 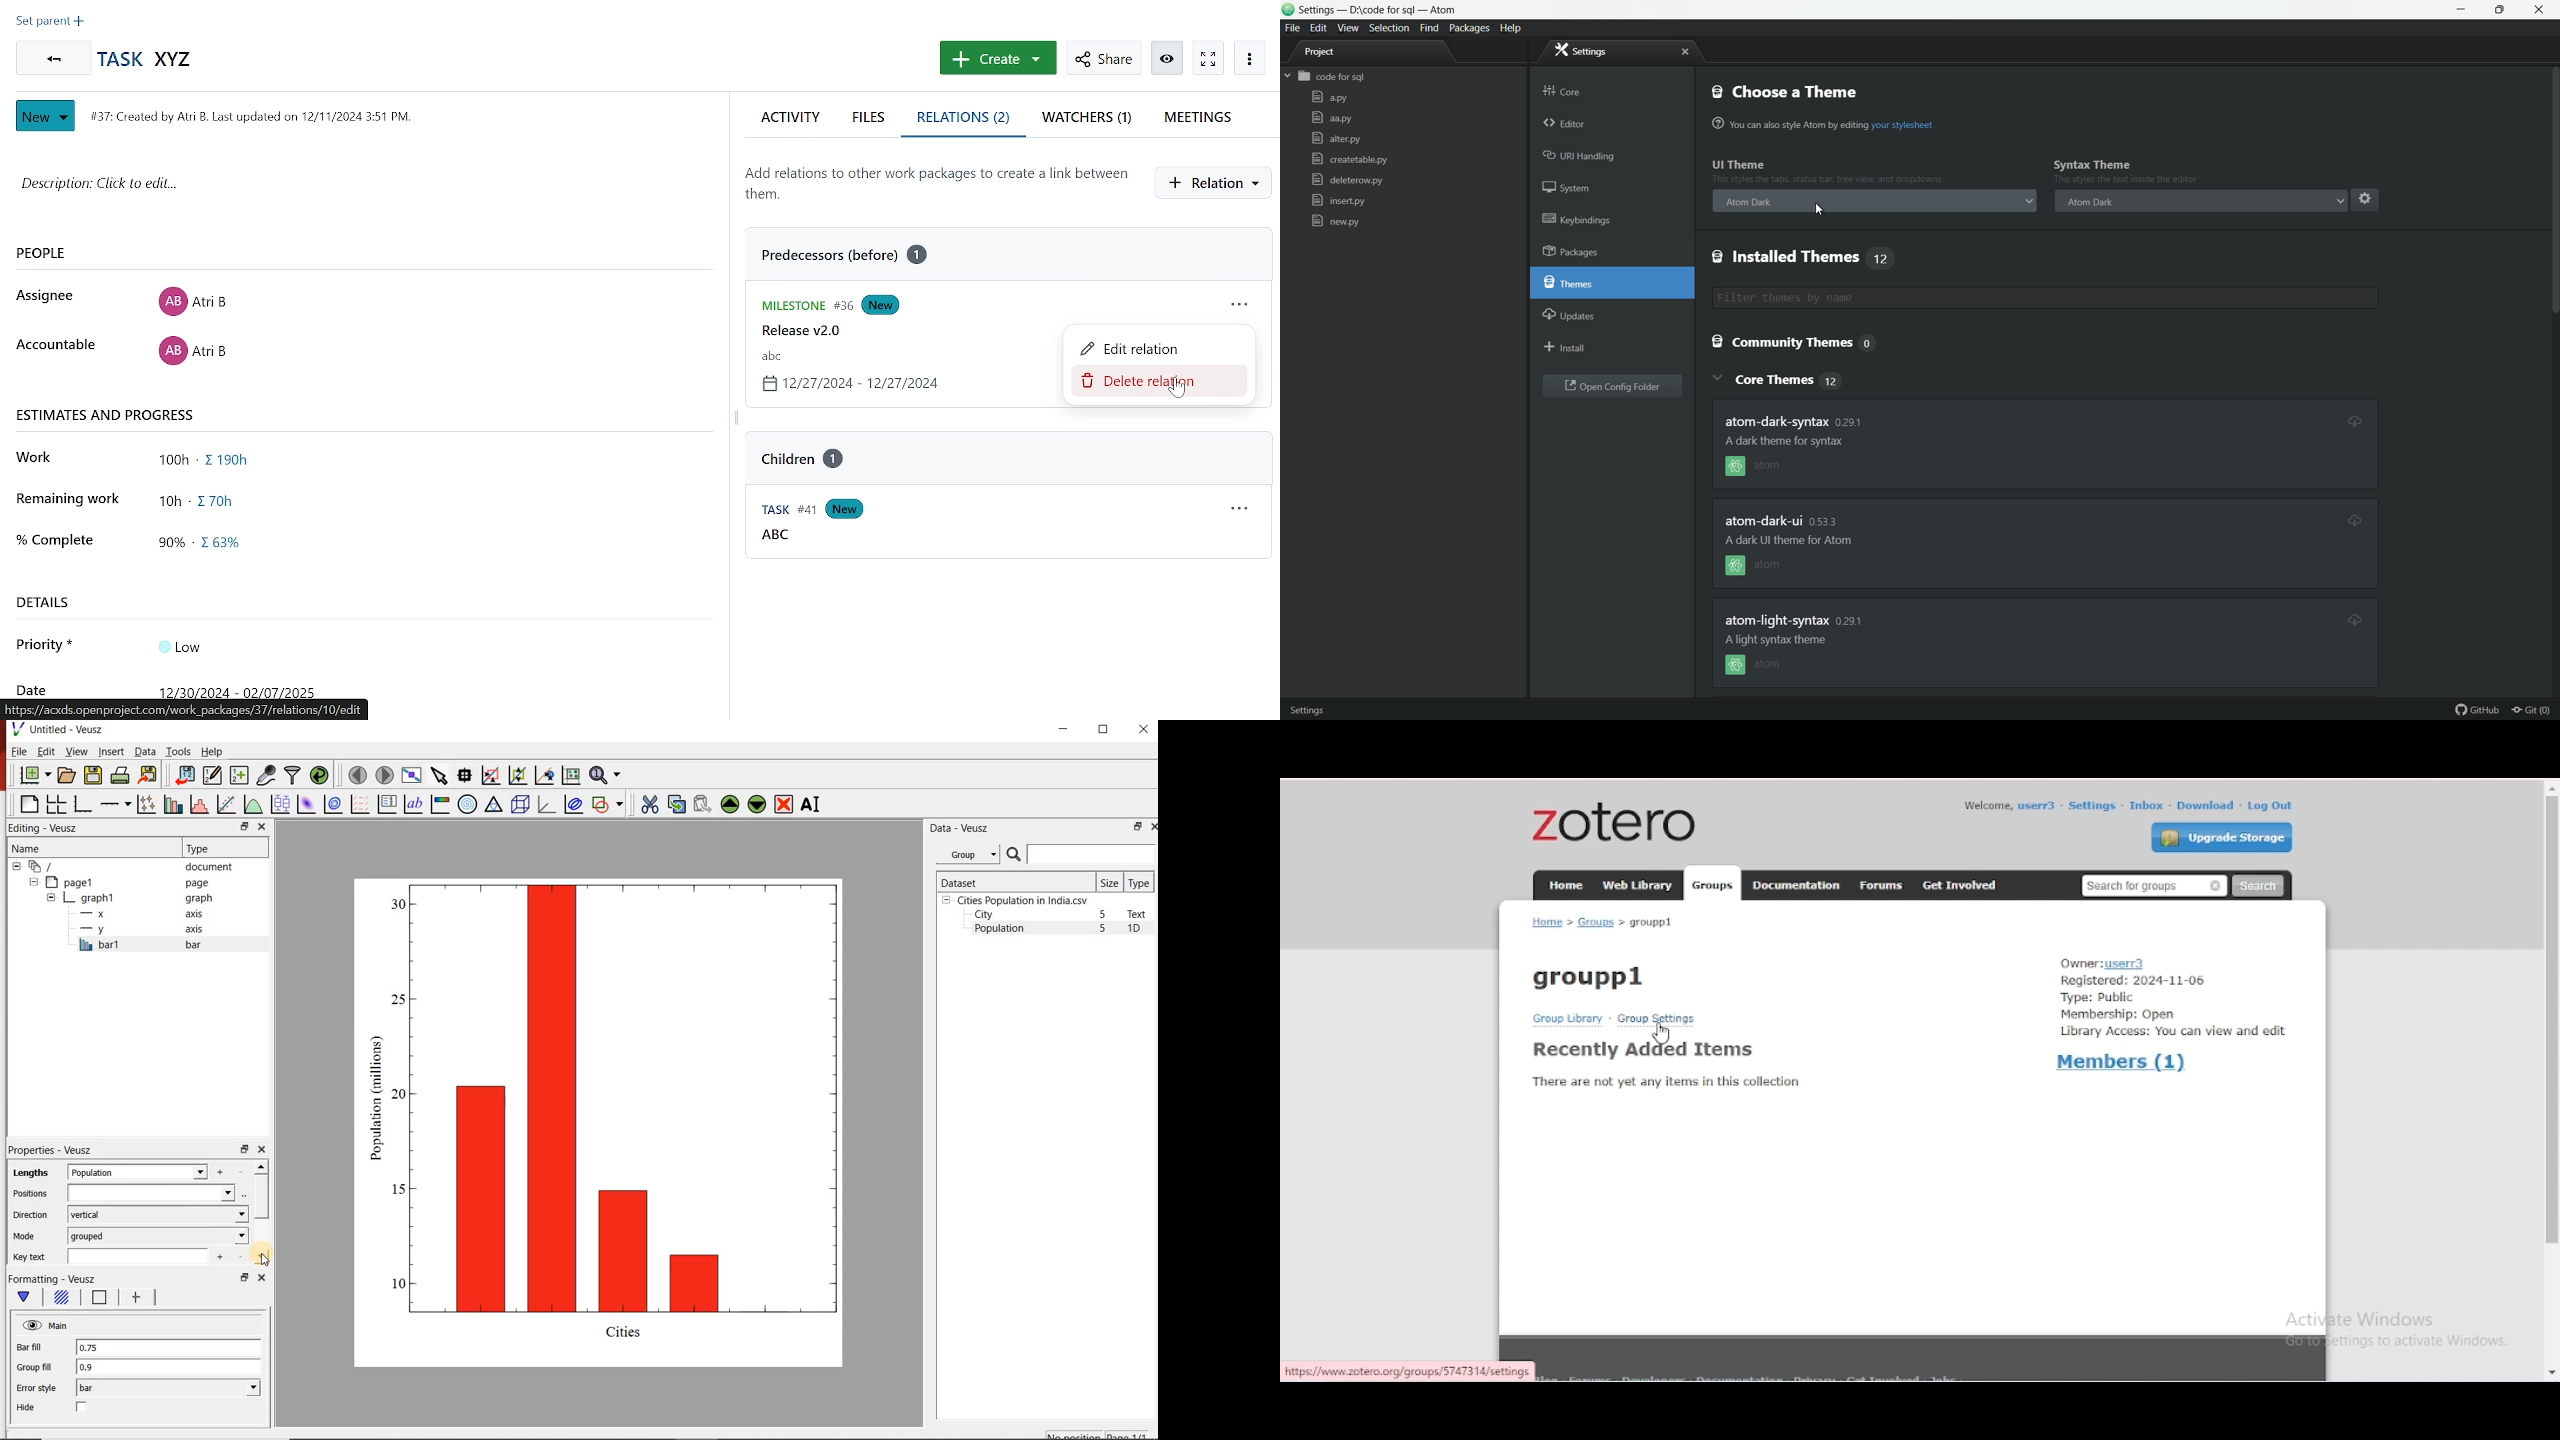 What do you see at coordinates (1615, 821) in the screenshot?
I see `zotero` at bounding box center [1615, 821].